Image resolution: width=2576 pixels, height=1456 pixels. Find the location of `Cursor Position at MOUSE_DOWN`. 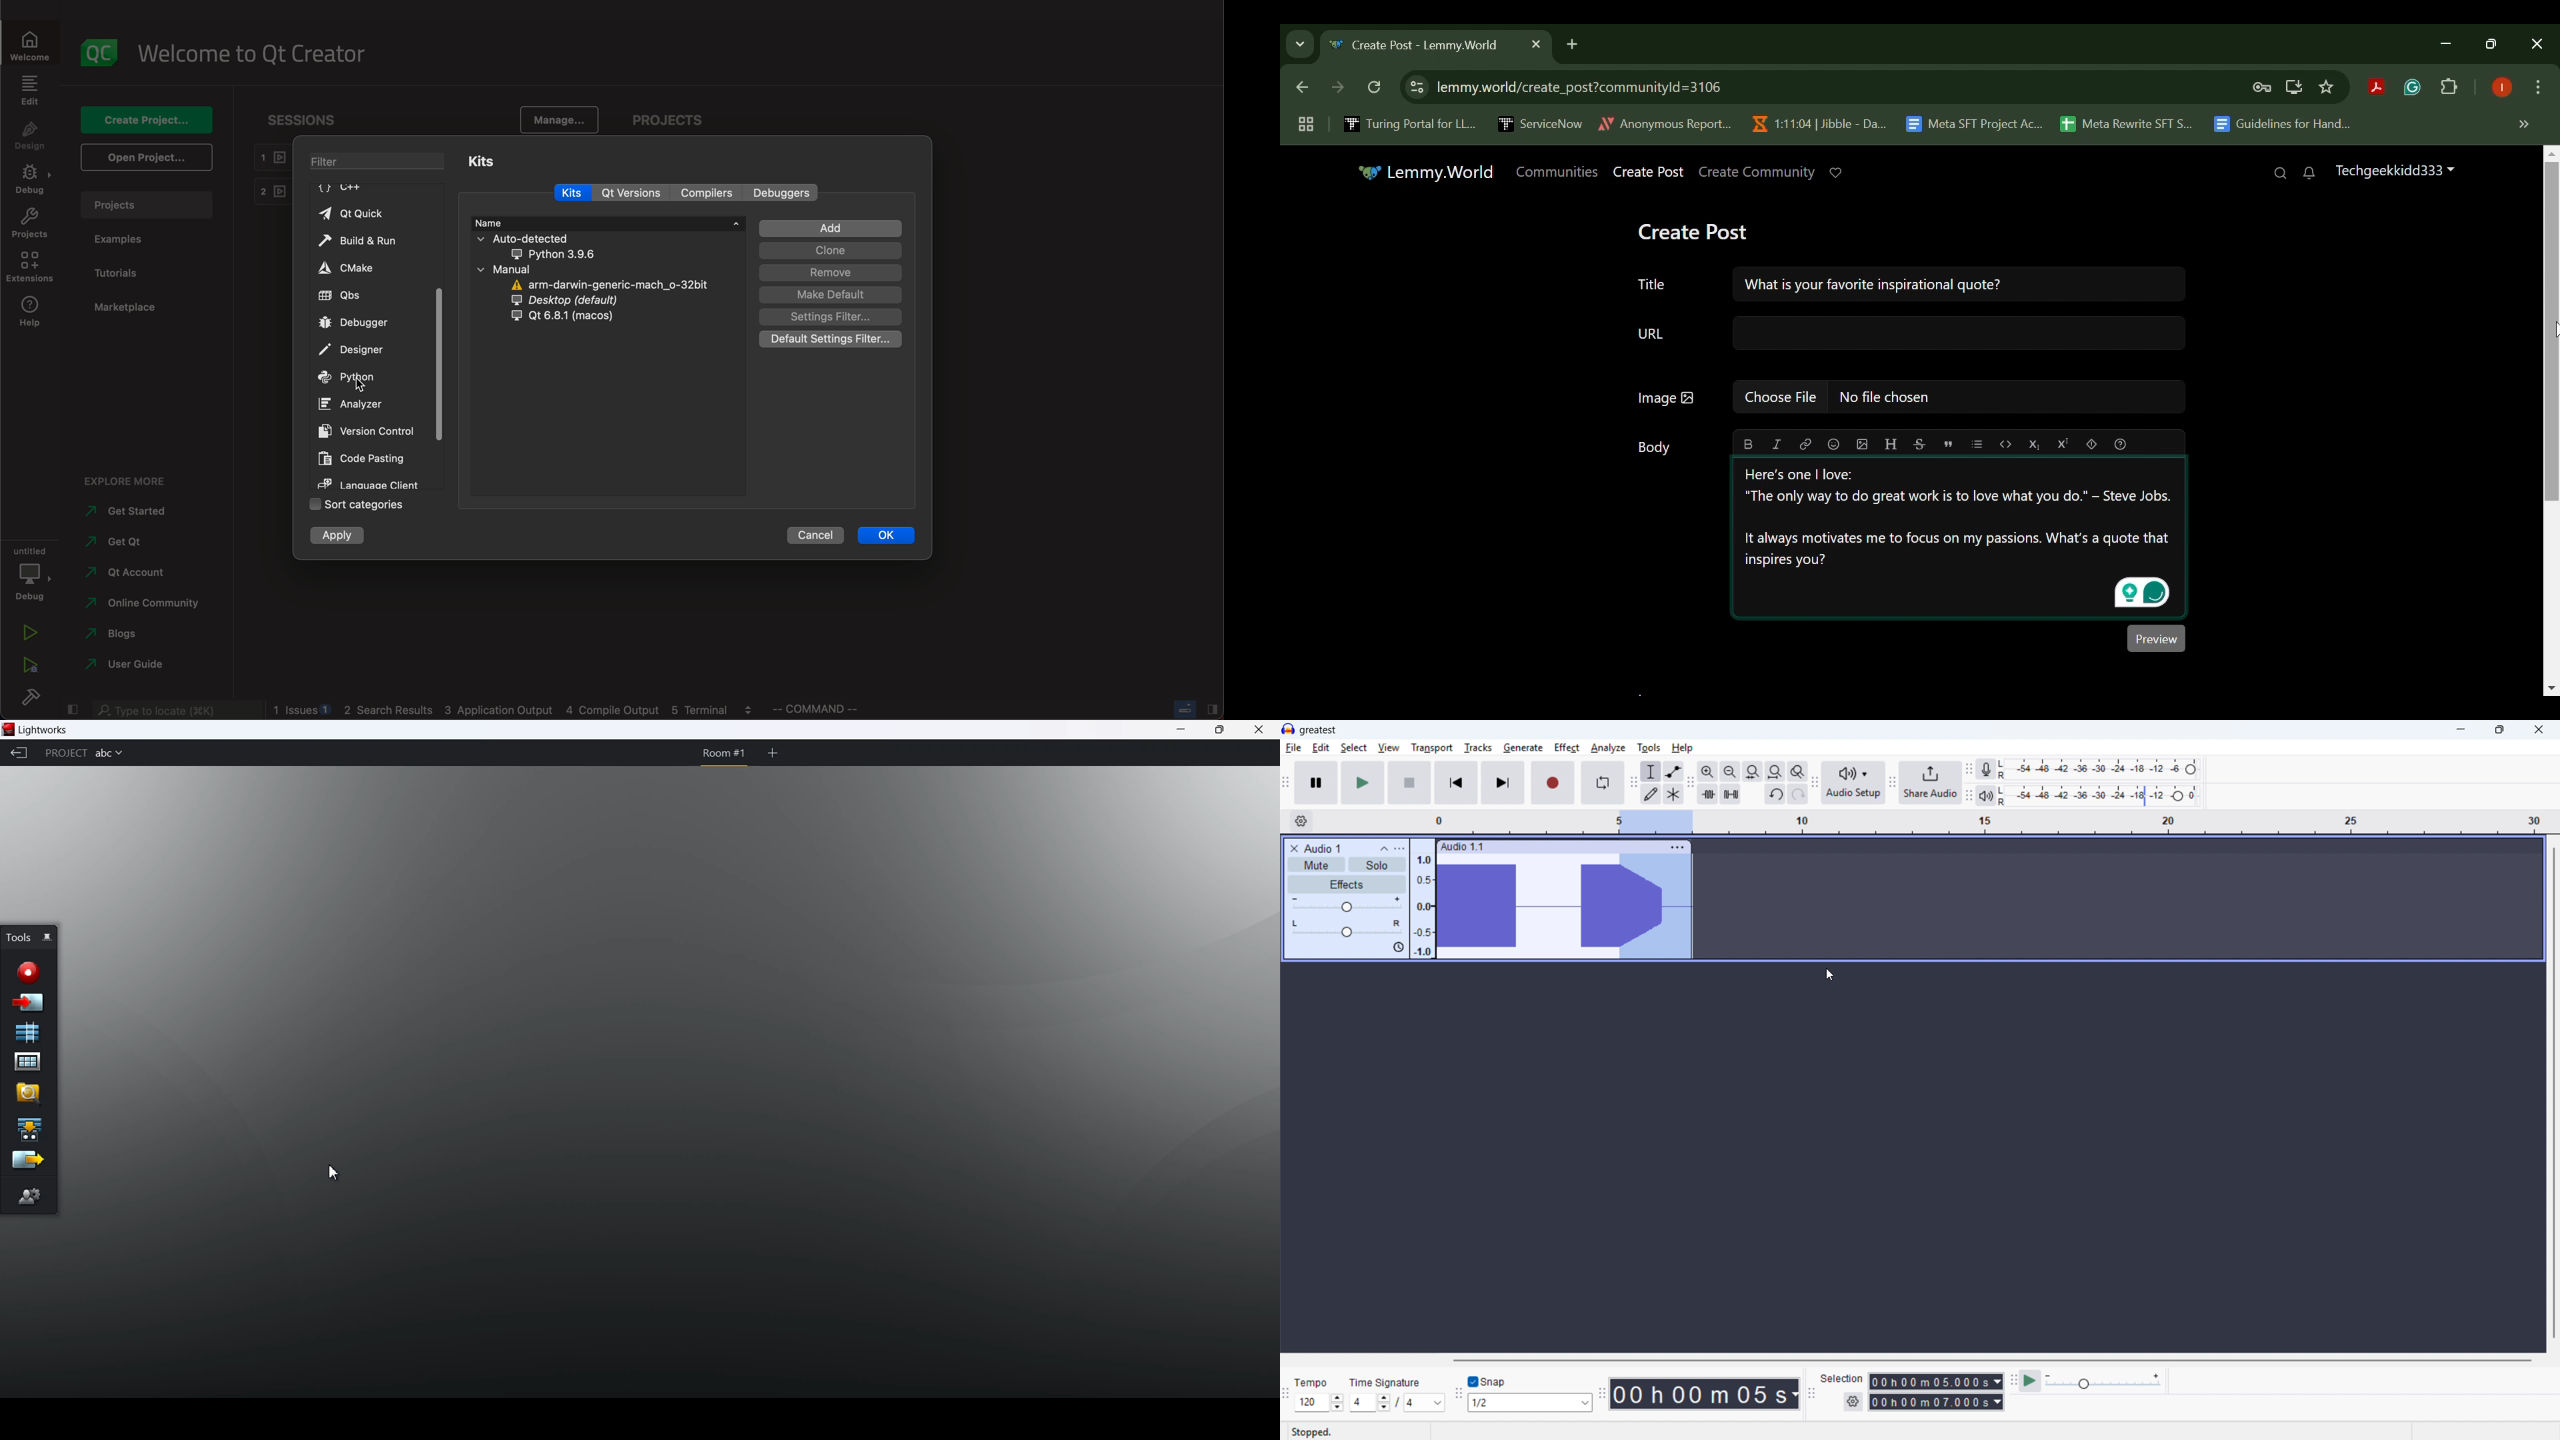

Cursor Position at MOUSE_DOWN is located at coordinates (2552, 332).